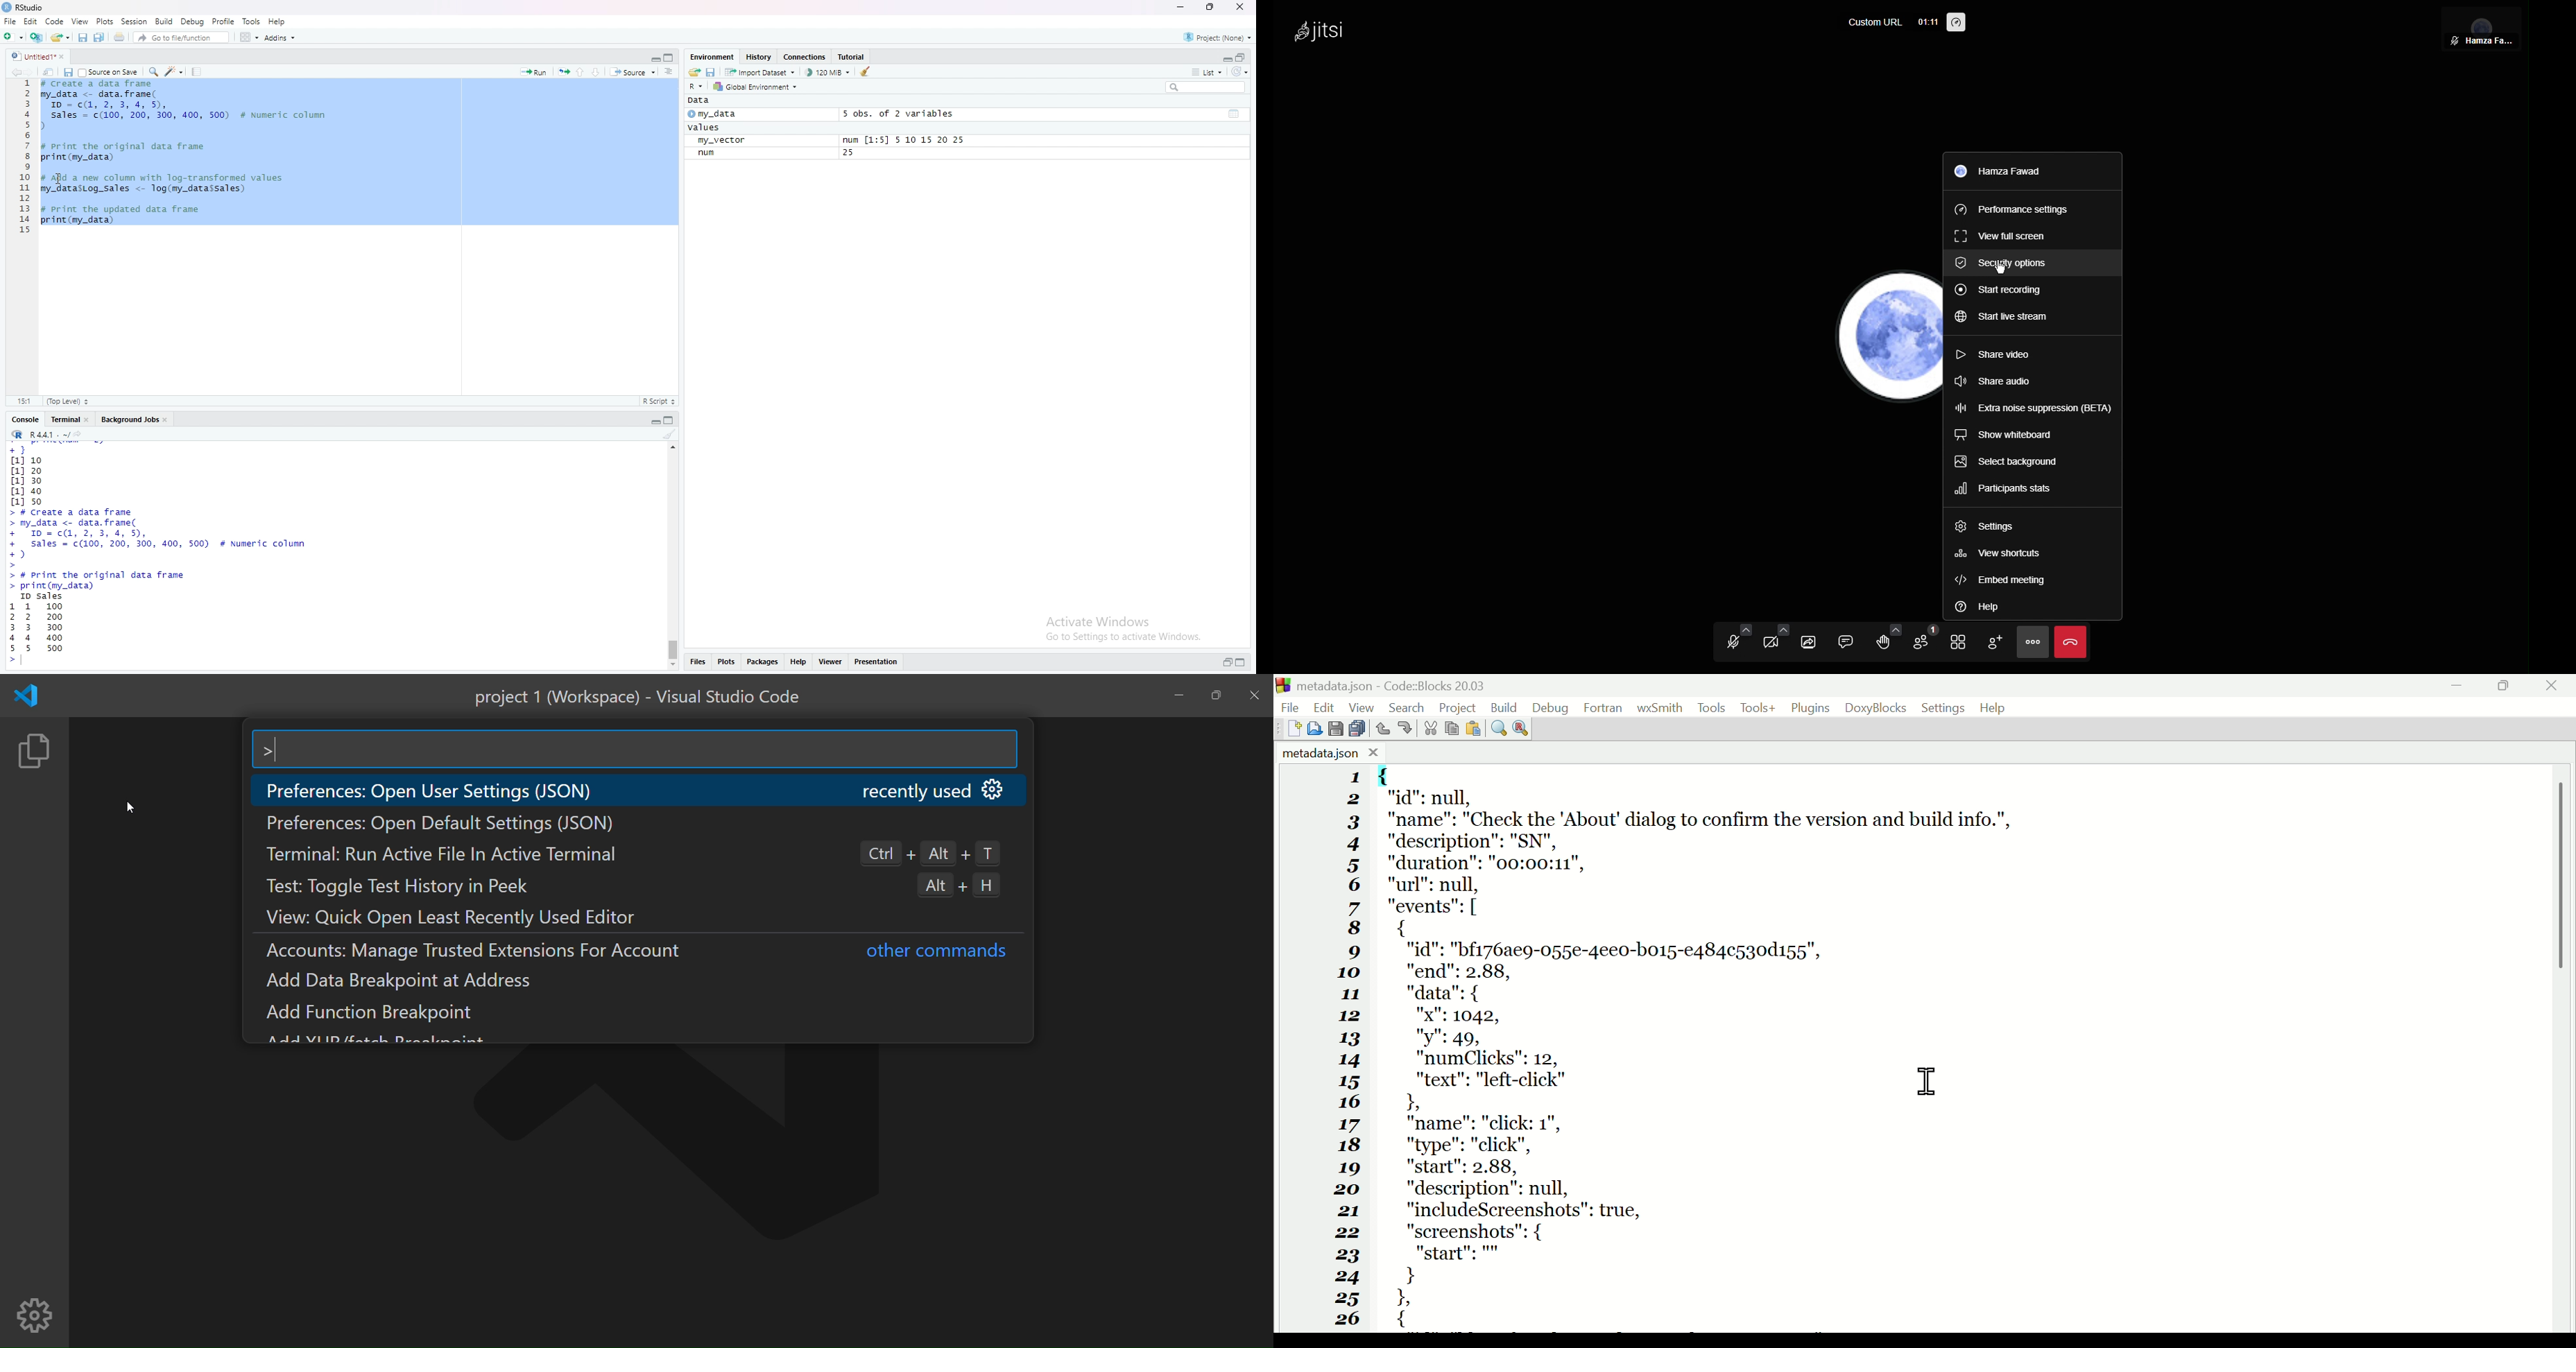 Image resolution: width=2576 pixels, height=1372 pixels. I want to click on # create a data frame, so click(105, 85).